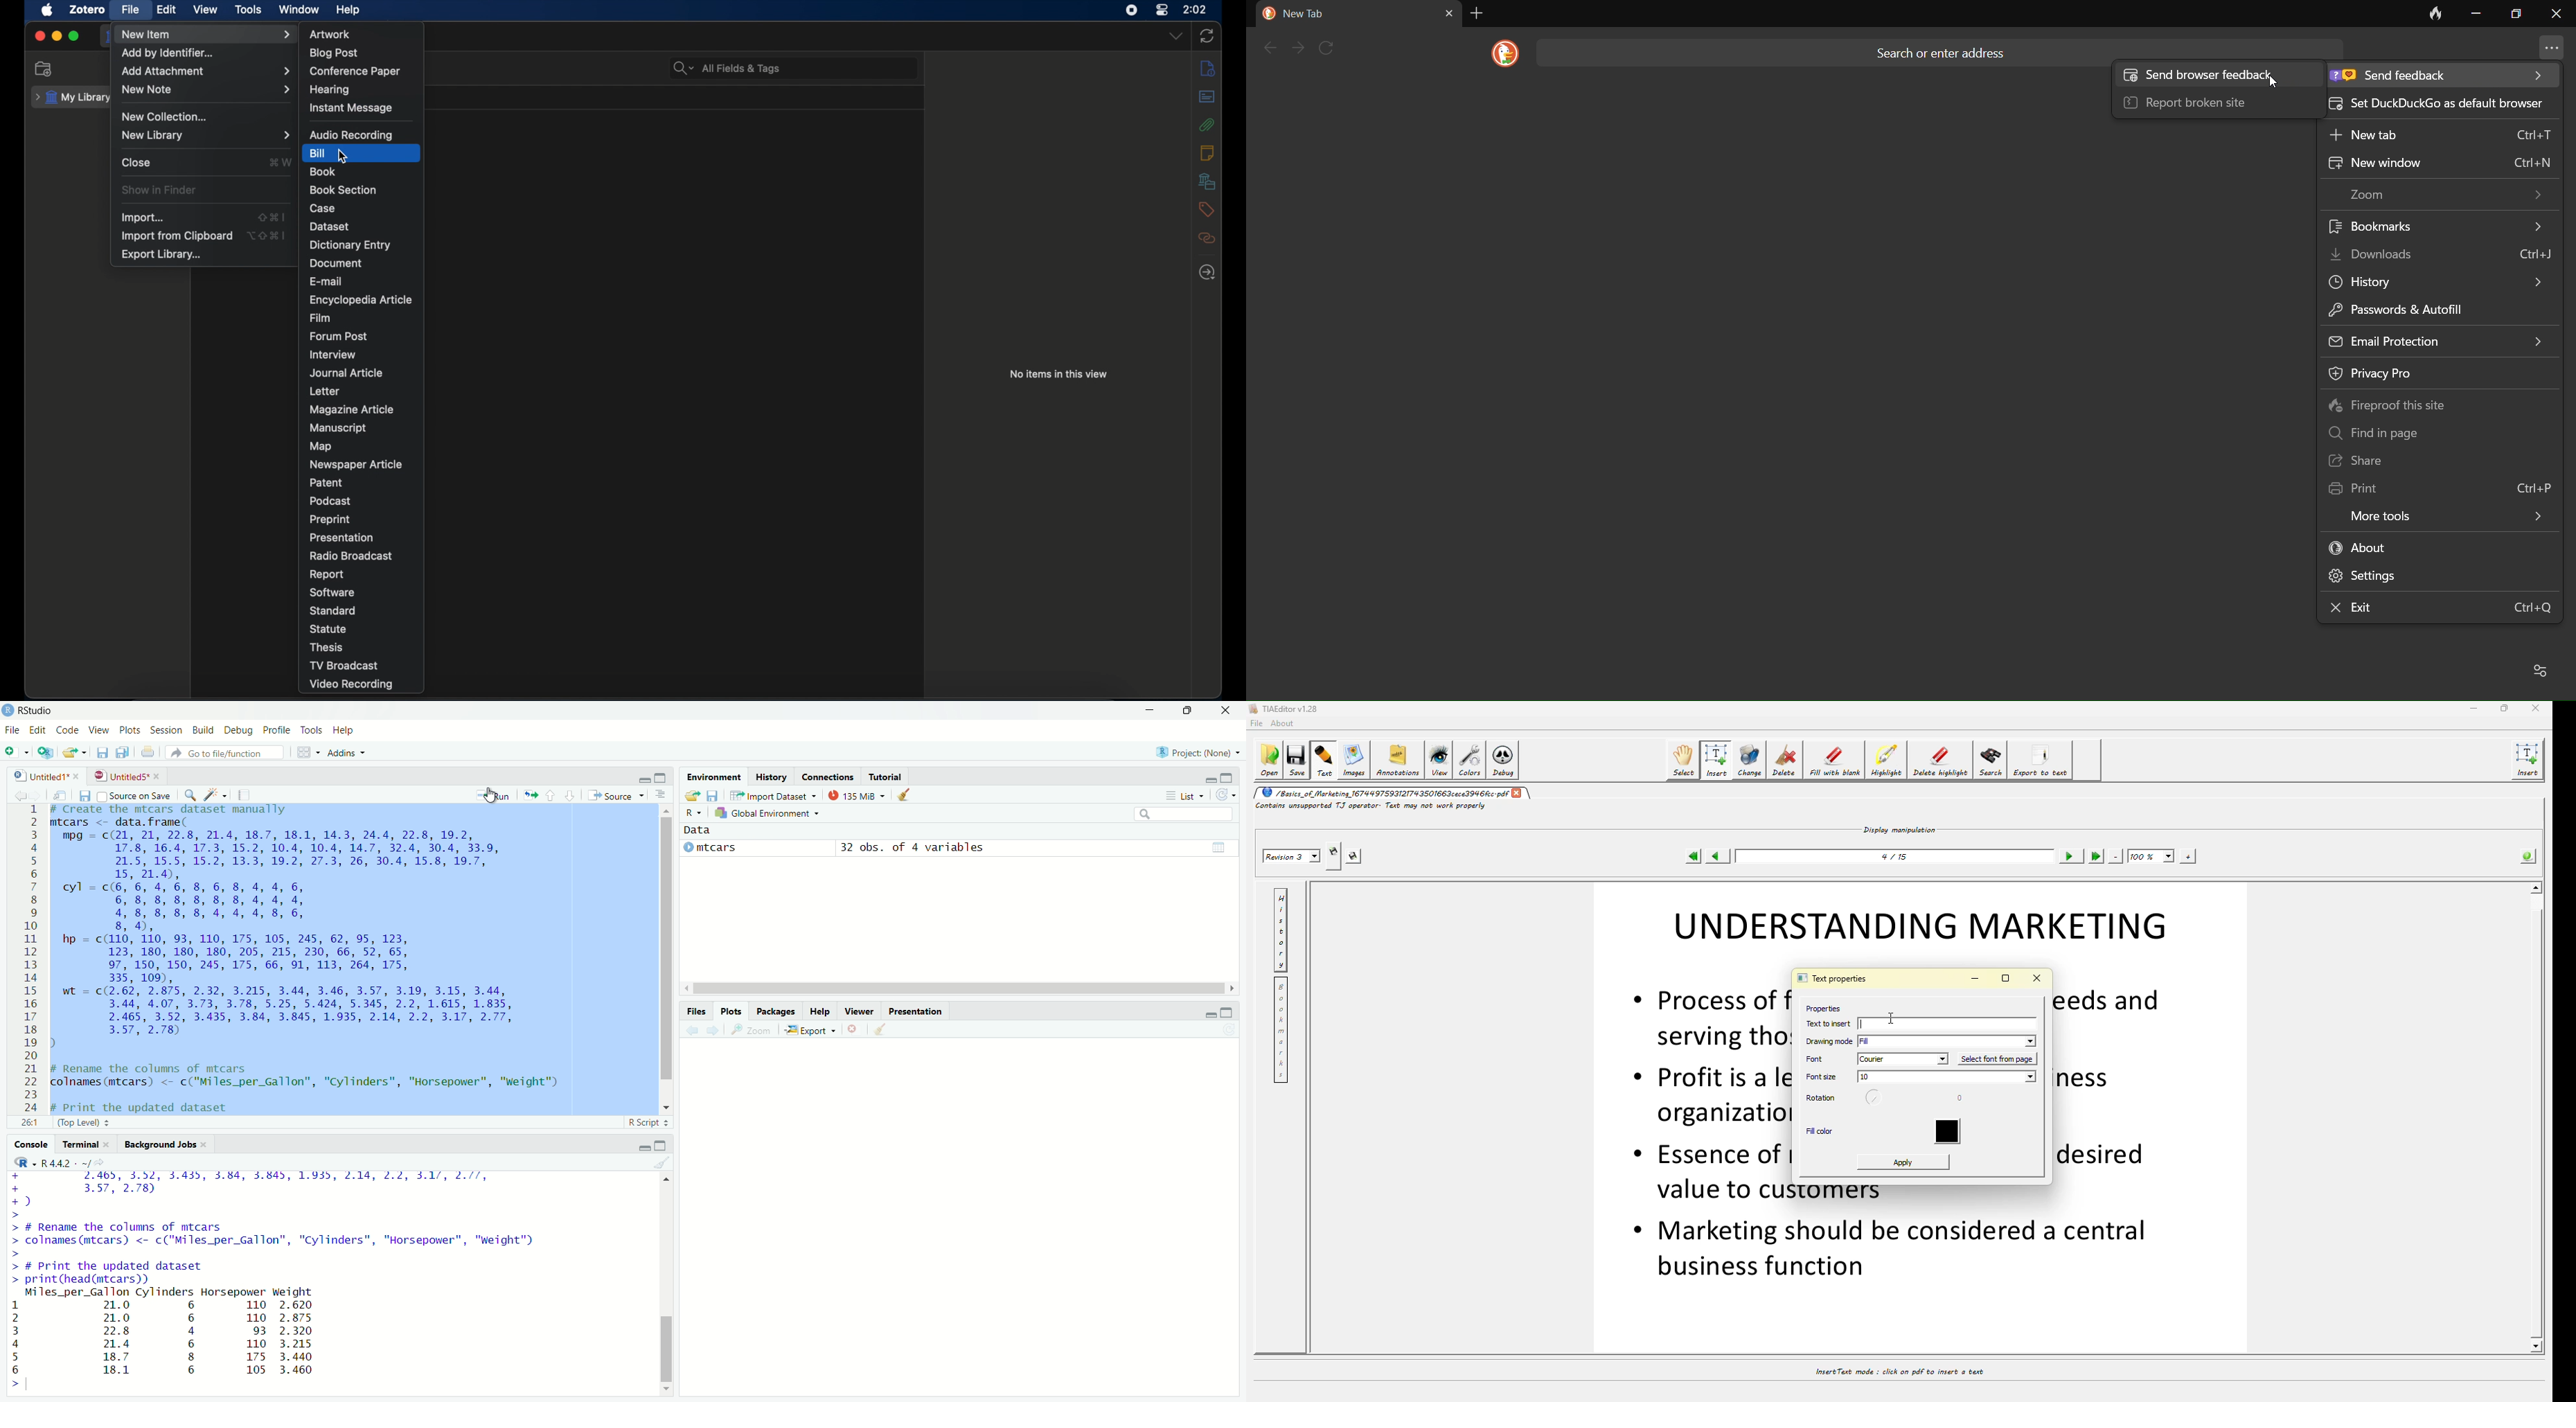 The image size is (2576, 1428). What do you see at coordinates (1207, 181) in the screenshot?
I see `libraries` at bounding box center [1207, 181].